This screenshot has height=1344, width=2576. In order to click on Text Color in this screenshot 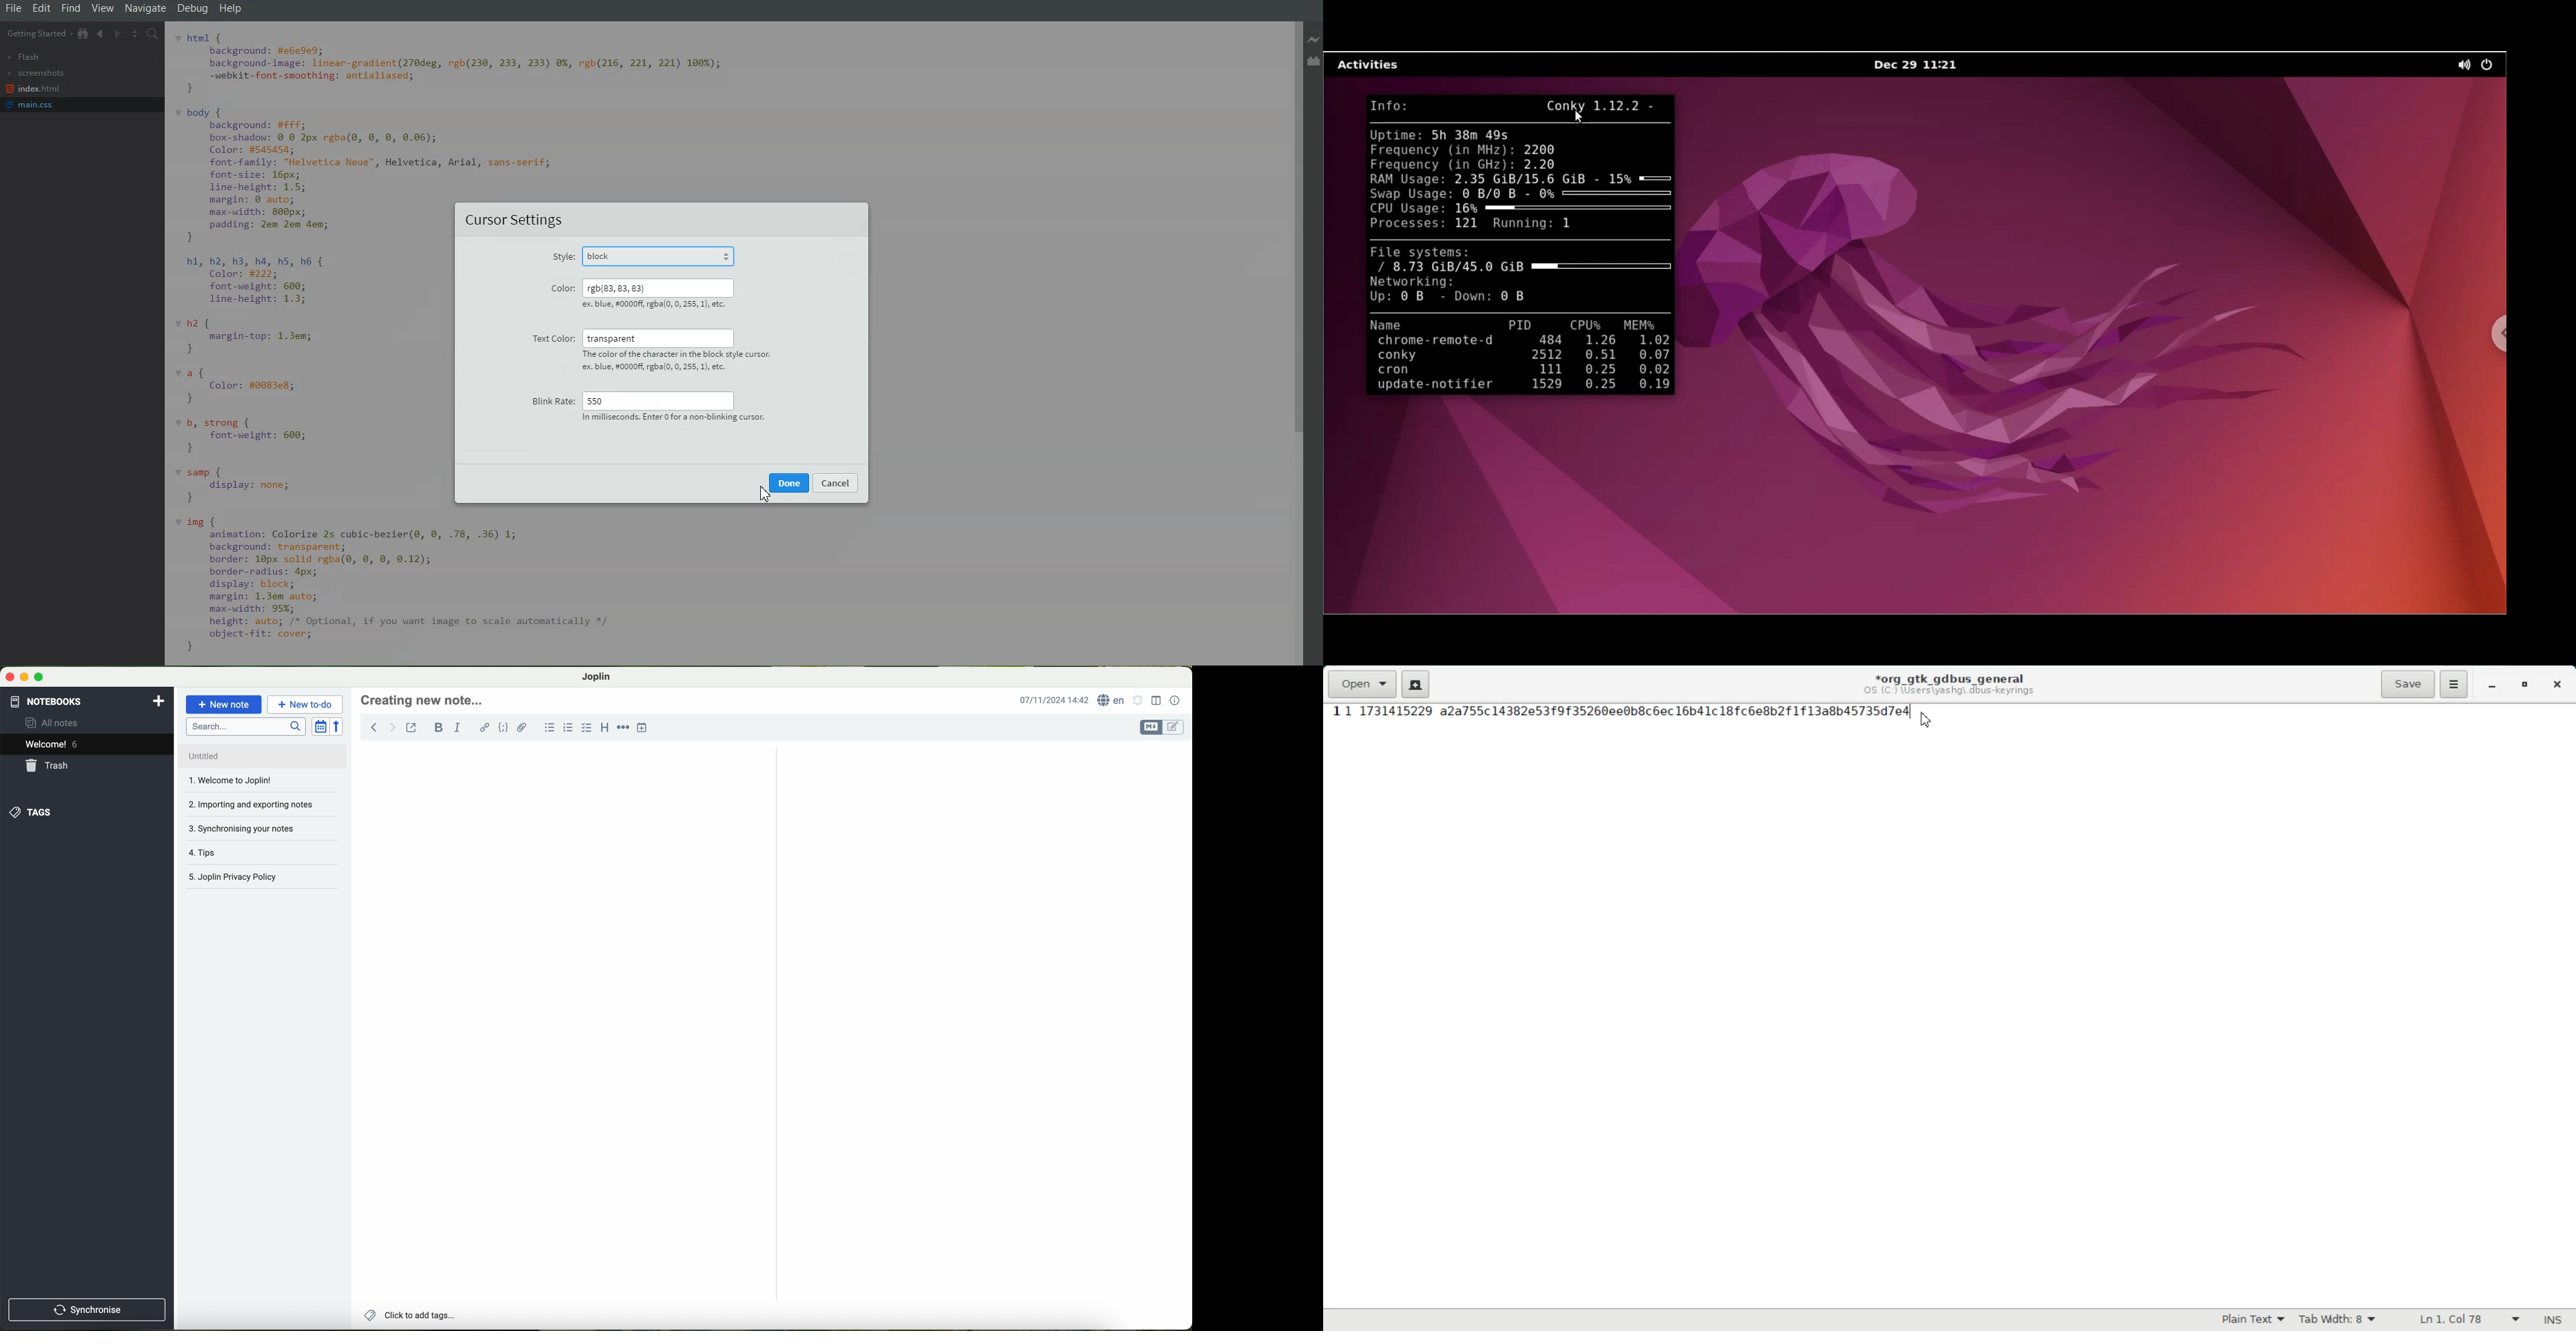, I will do `click(550, 338)`.